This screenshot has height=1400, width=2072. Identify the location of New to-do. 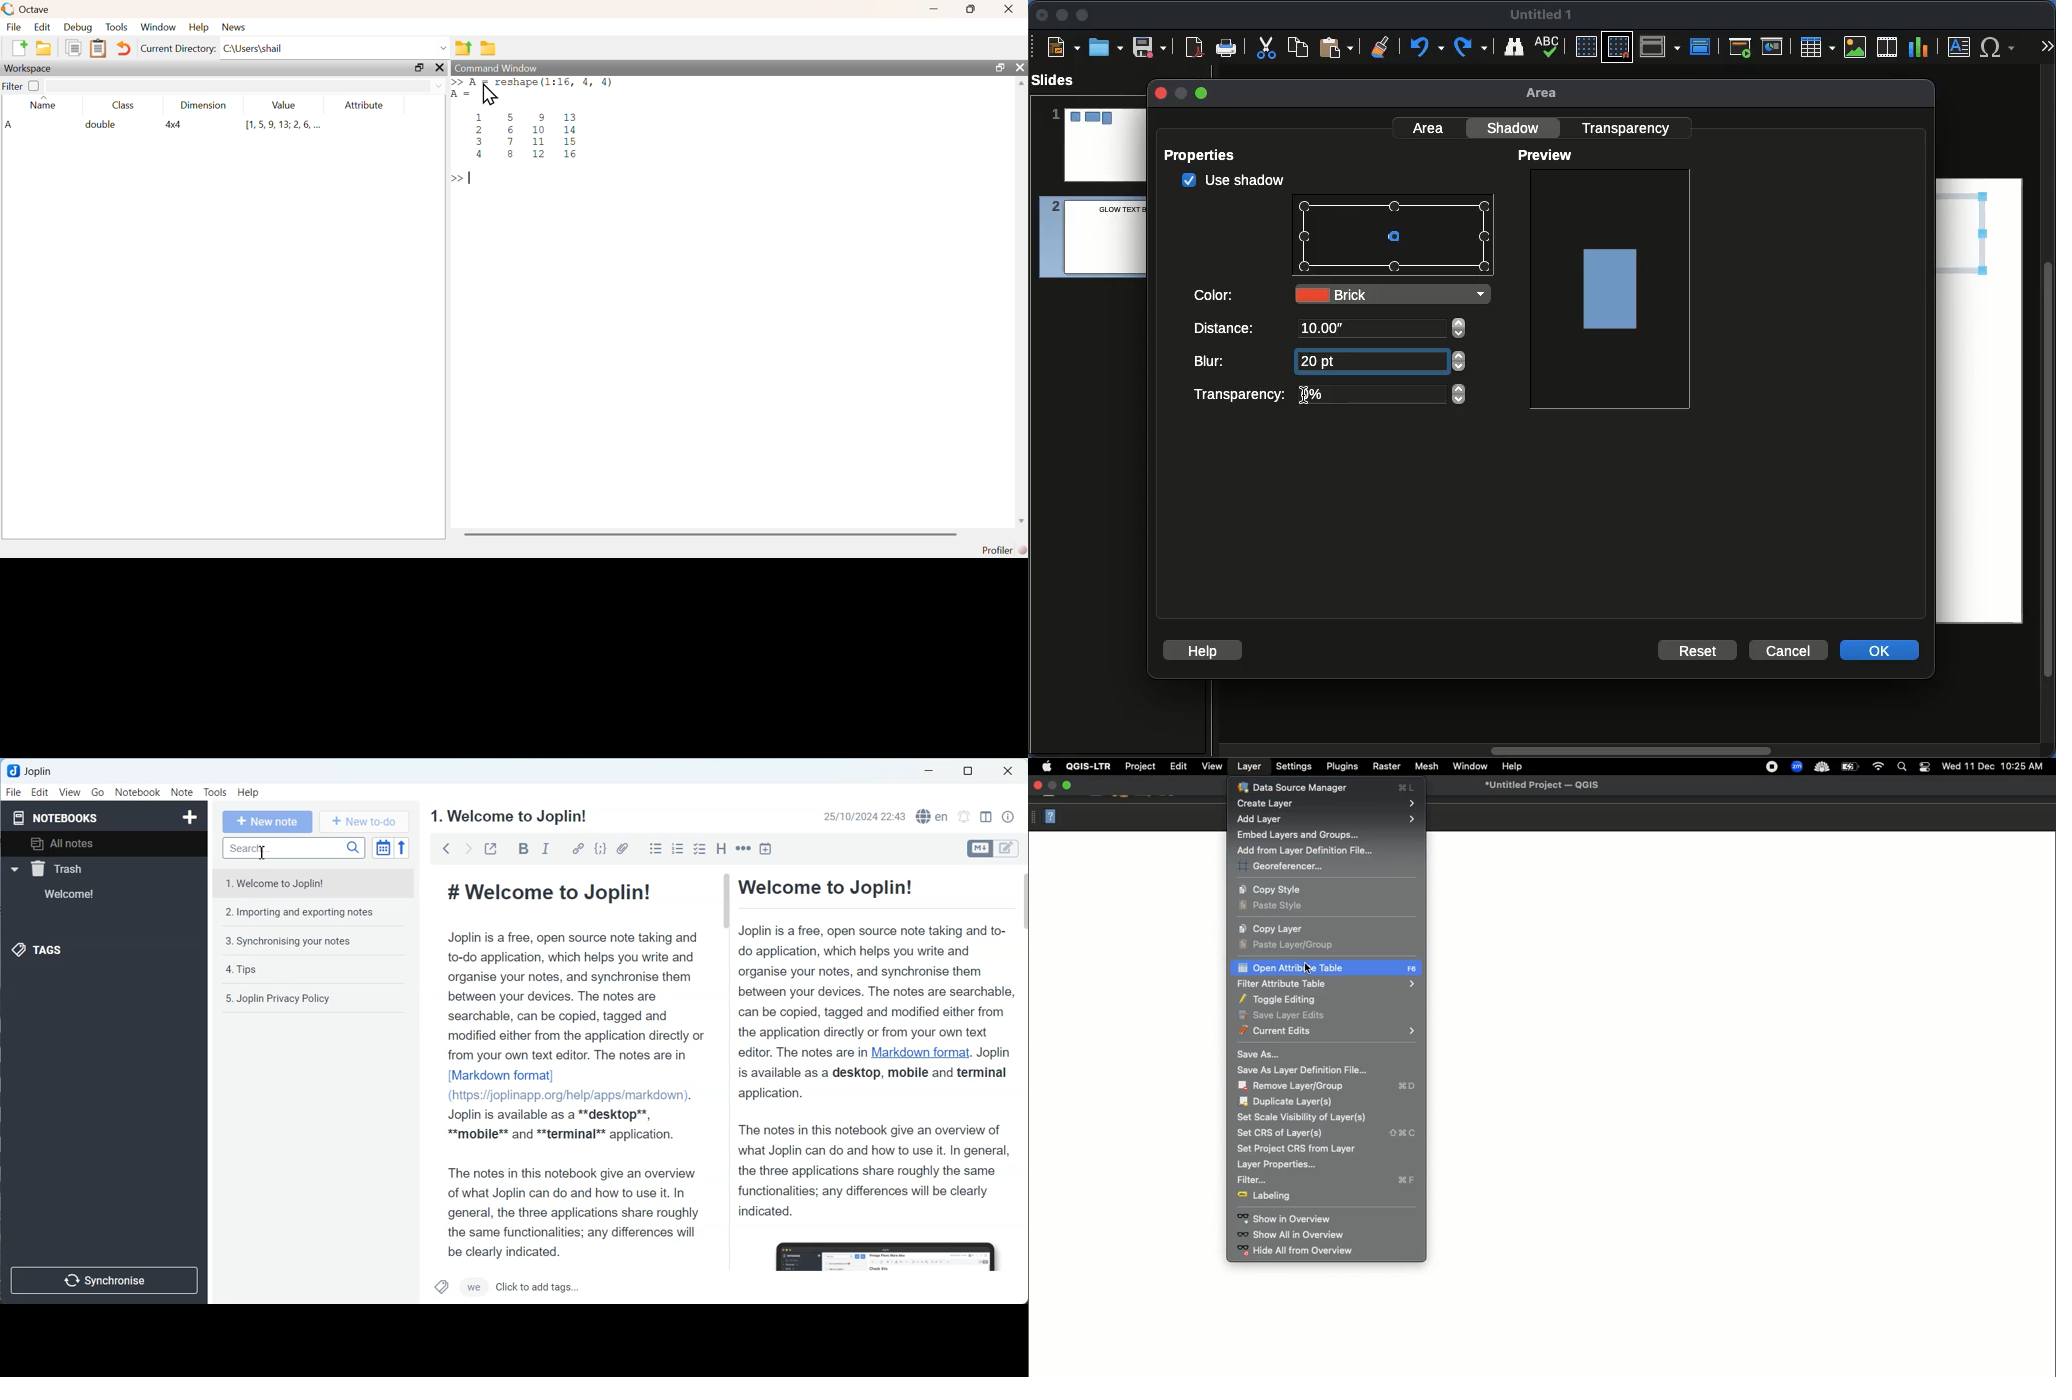
(363, 822).